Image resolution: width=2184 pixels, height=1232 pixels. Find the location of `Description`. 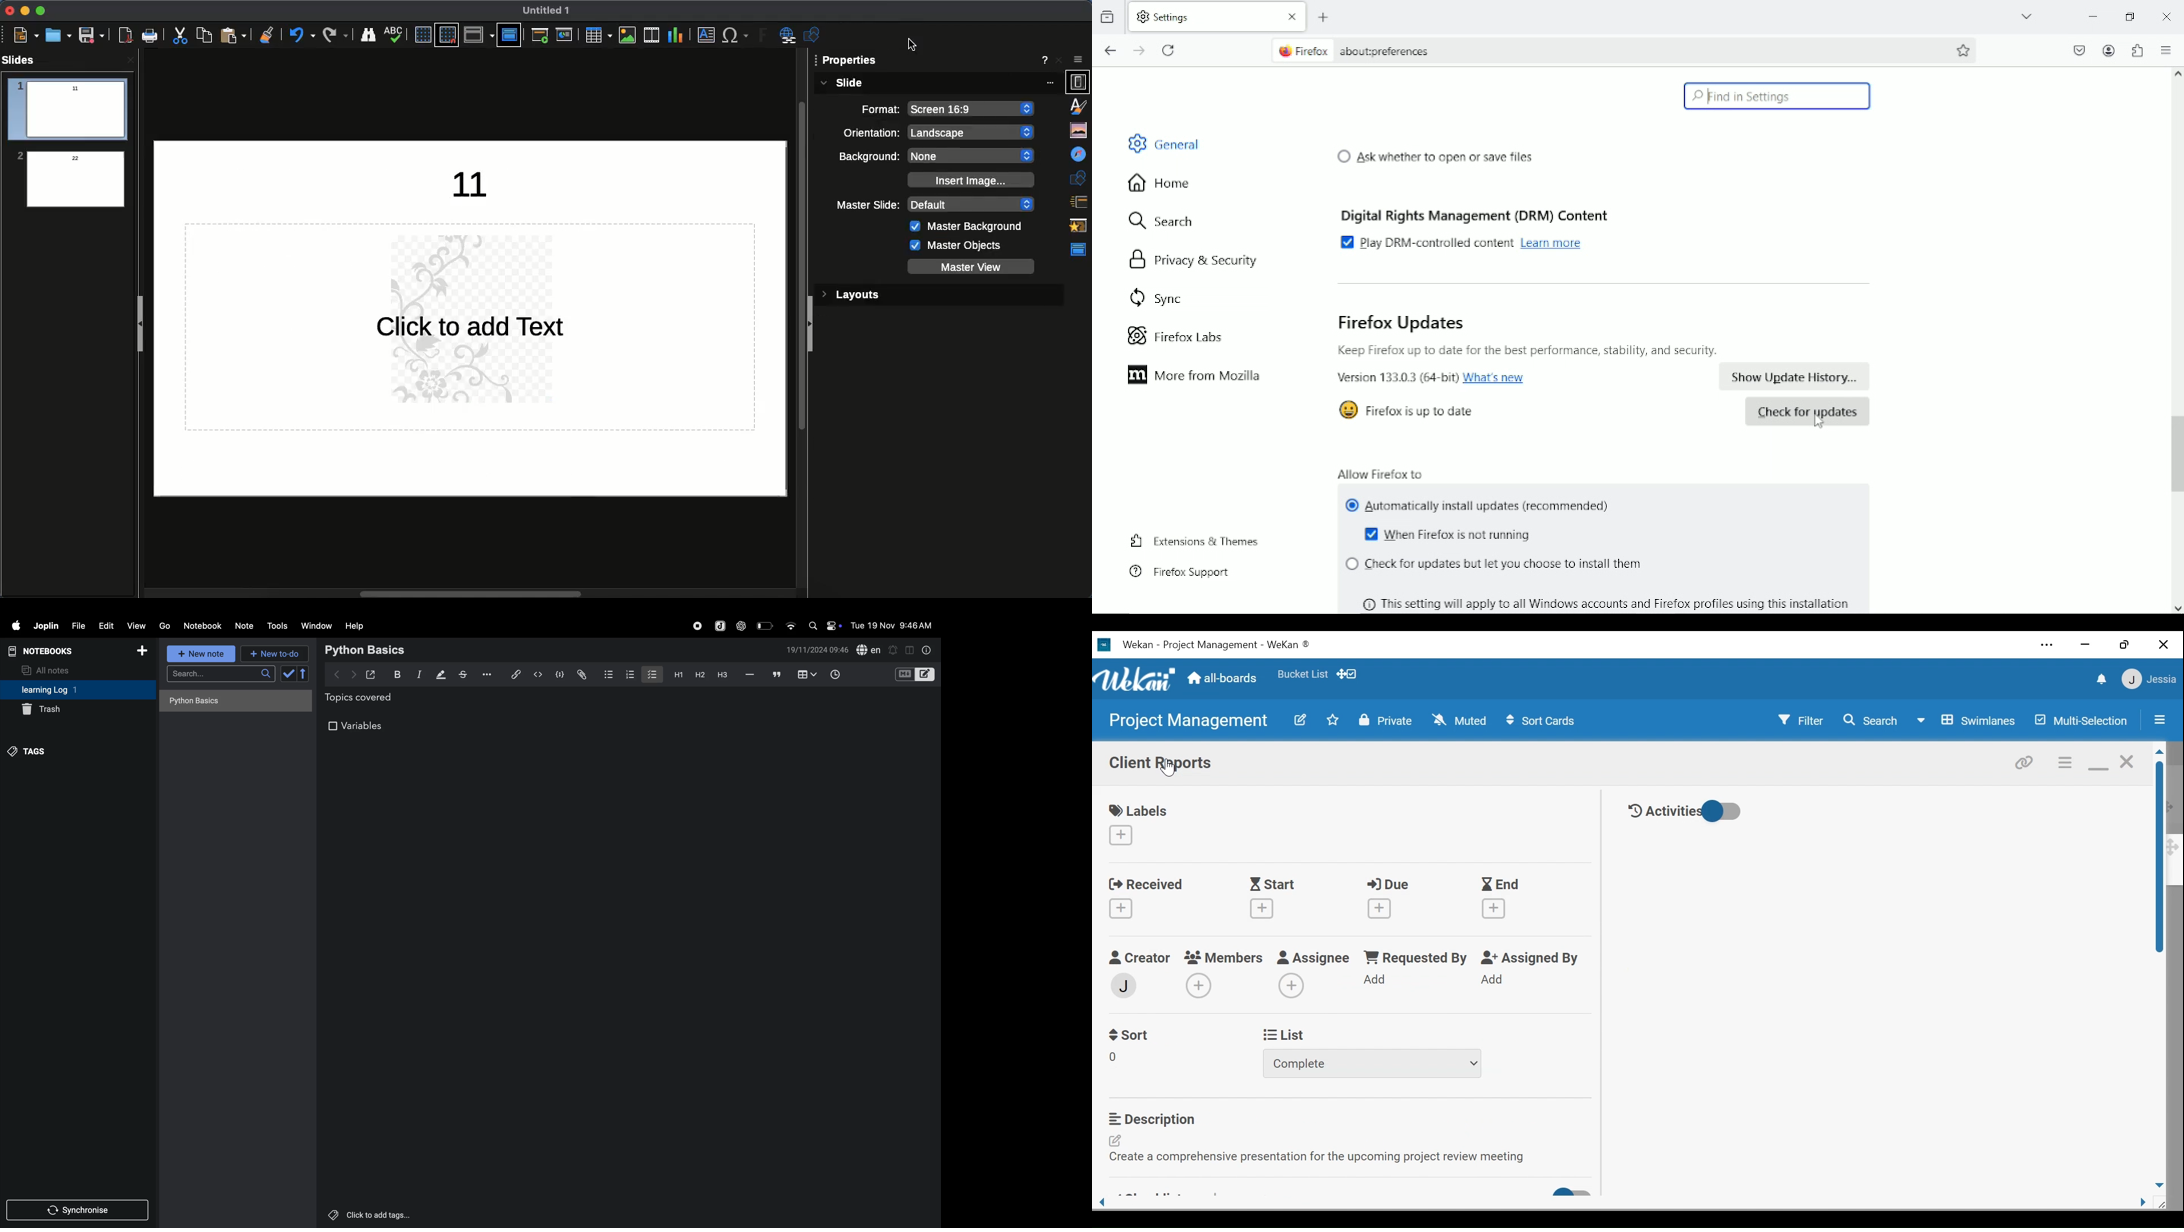

Description is located at coordinates (1180, 1119).